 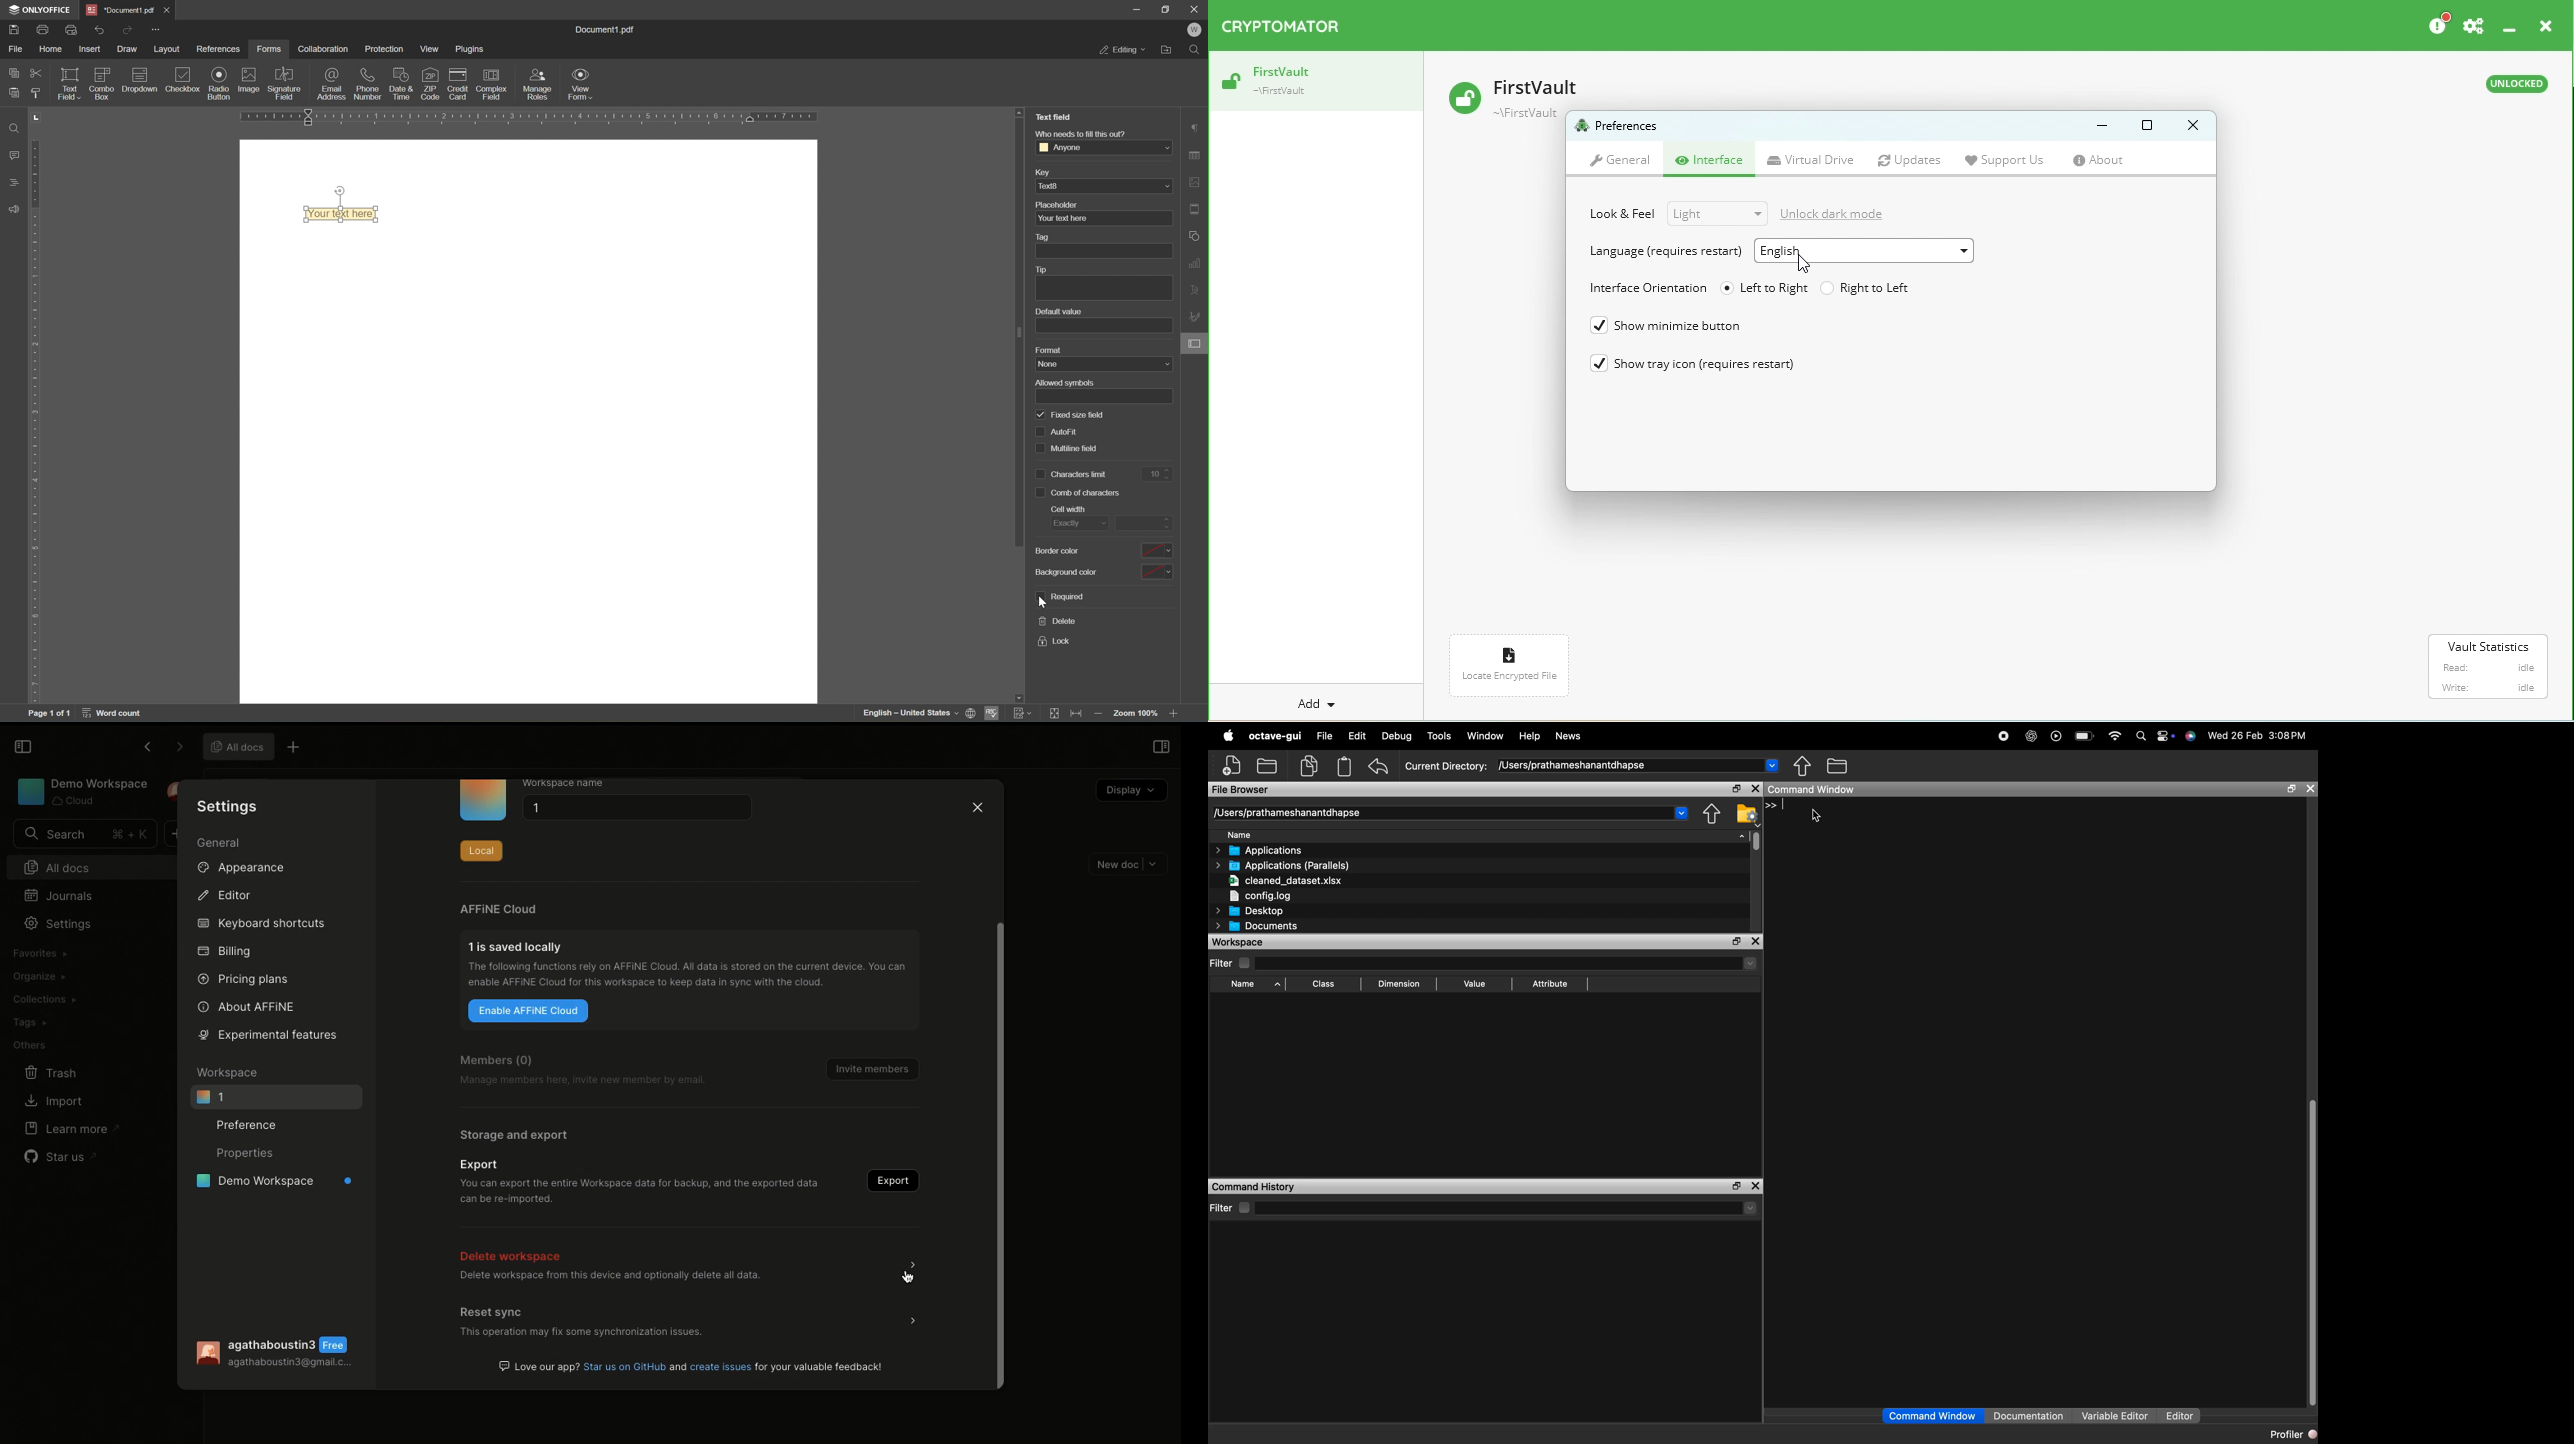 I want to click on format, so click(x=1050, y=350).